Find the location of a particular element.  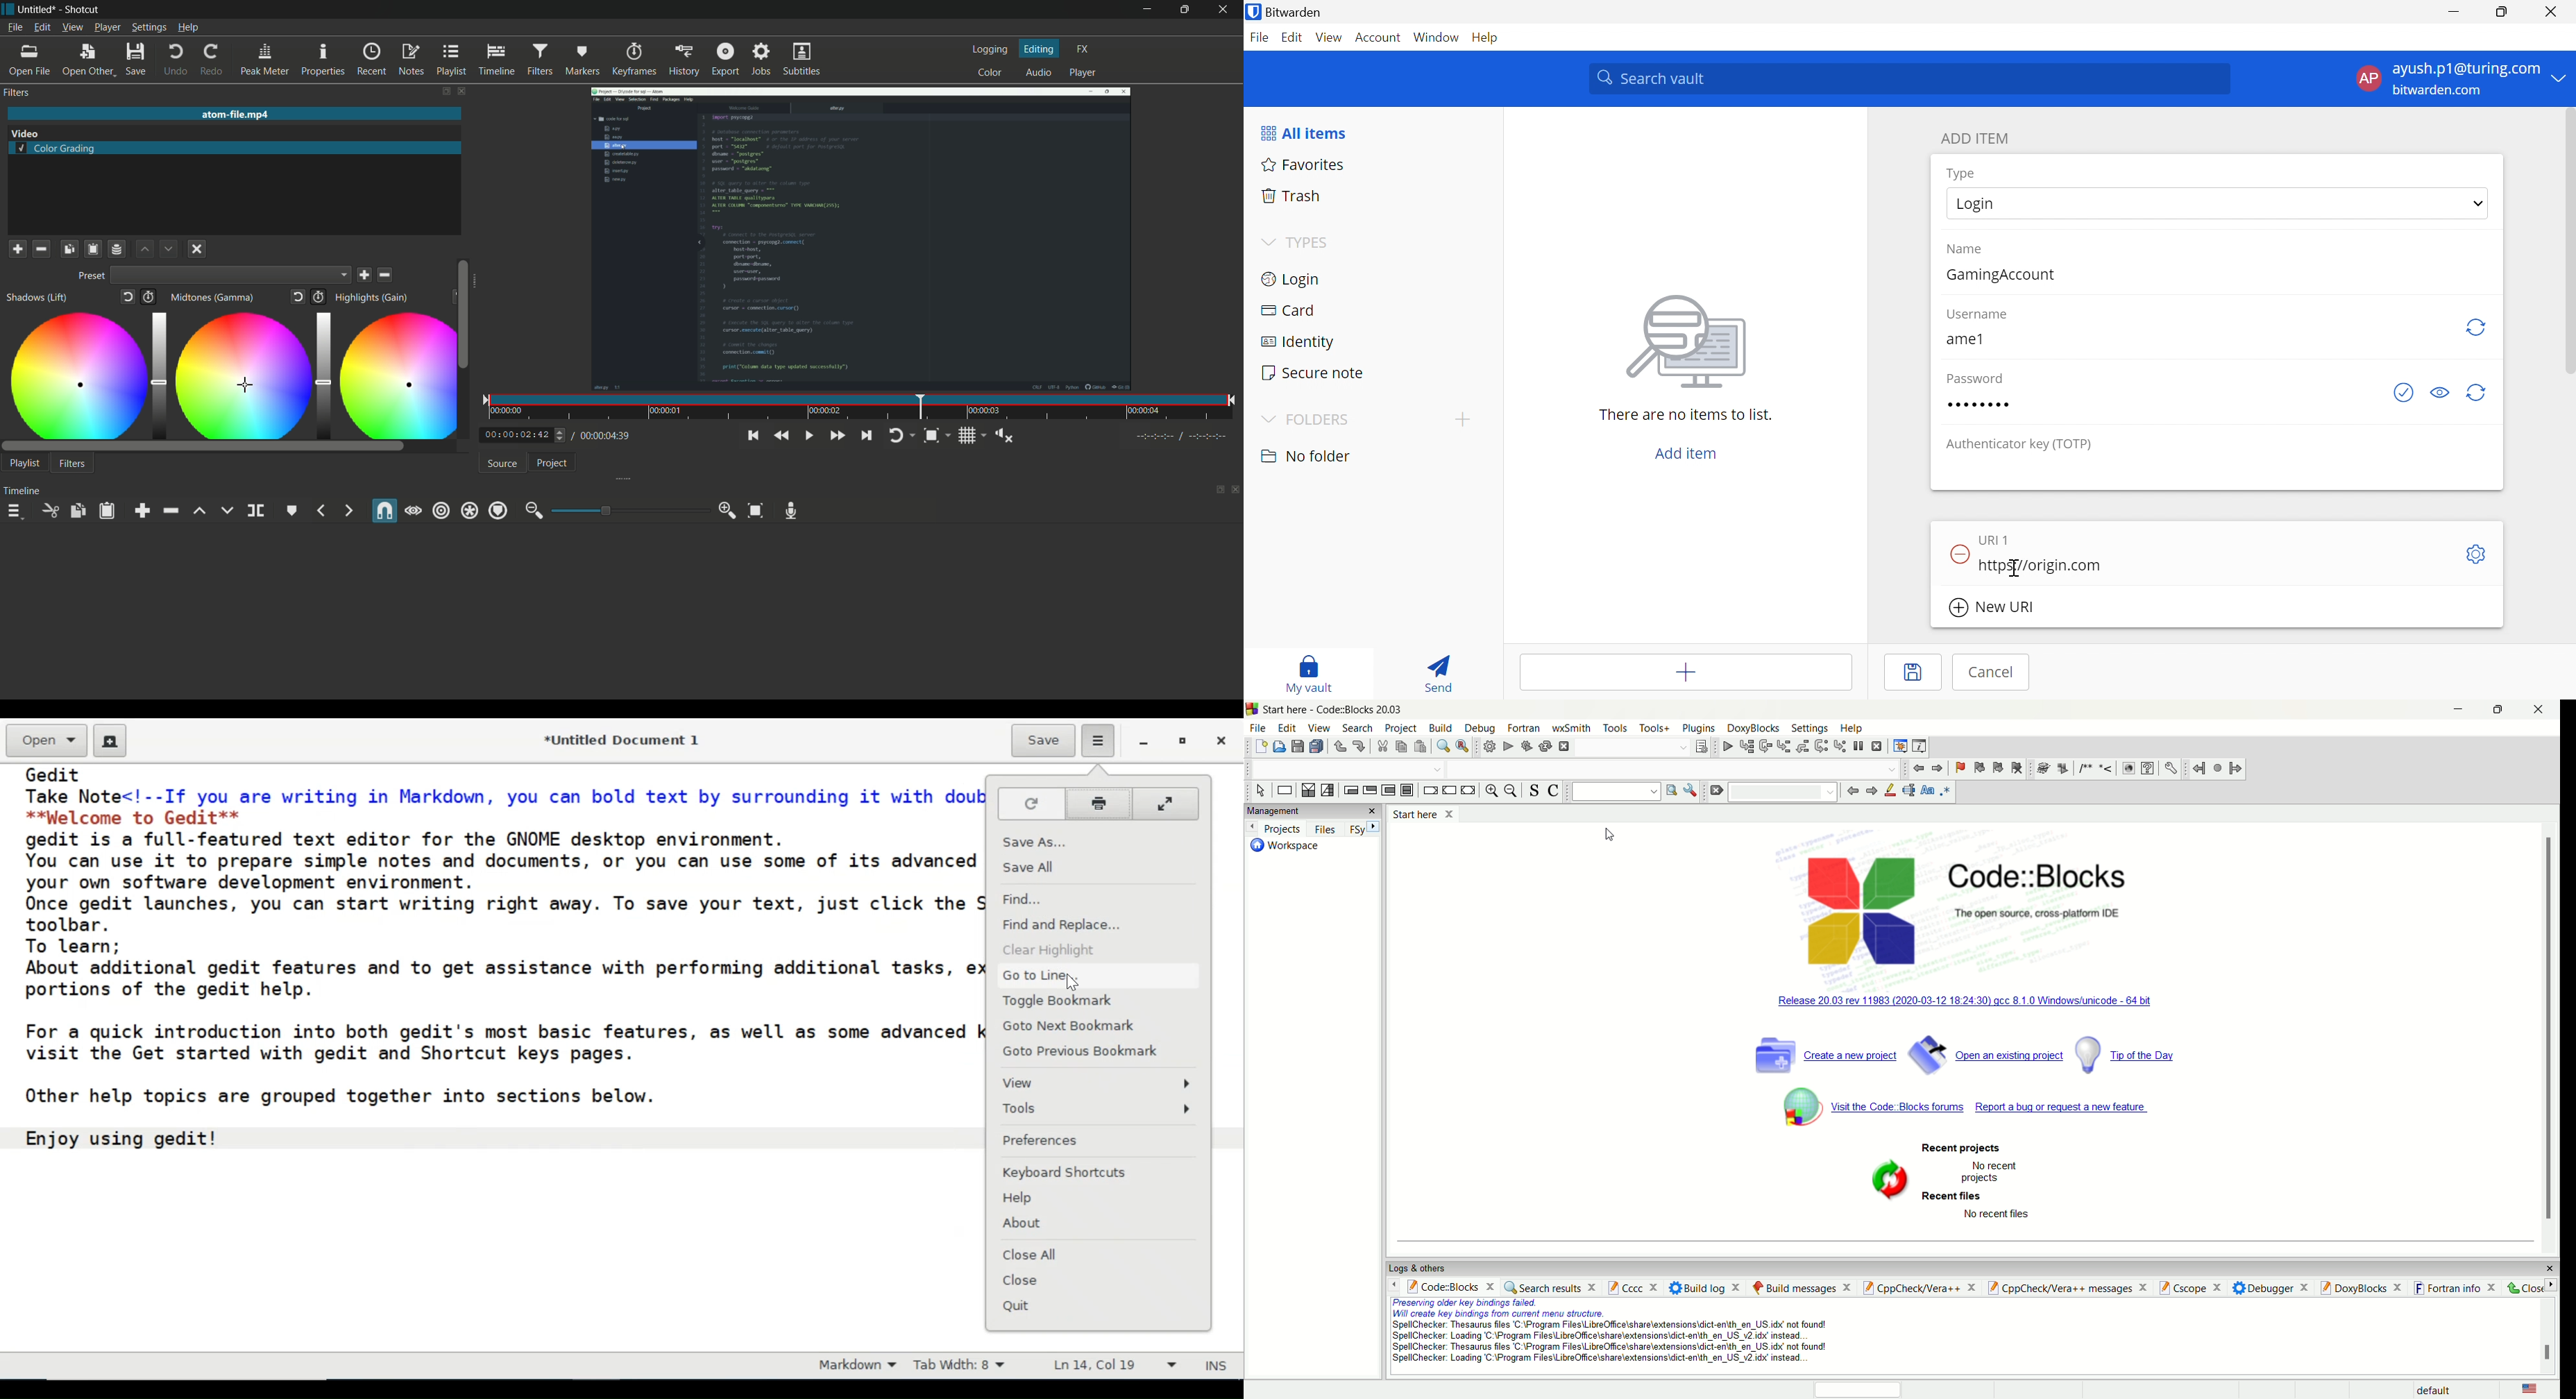

bitwarden.com is located at coordinates (2438, 91).